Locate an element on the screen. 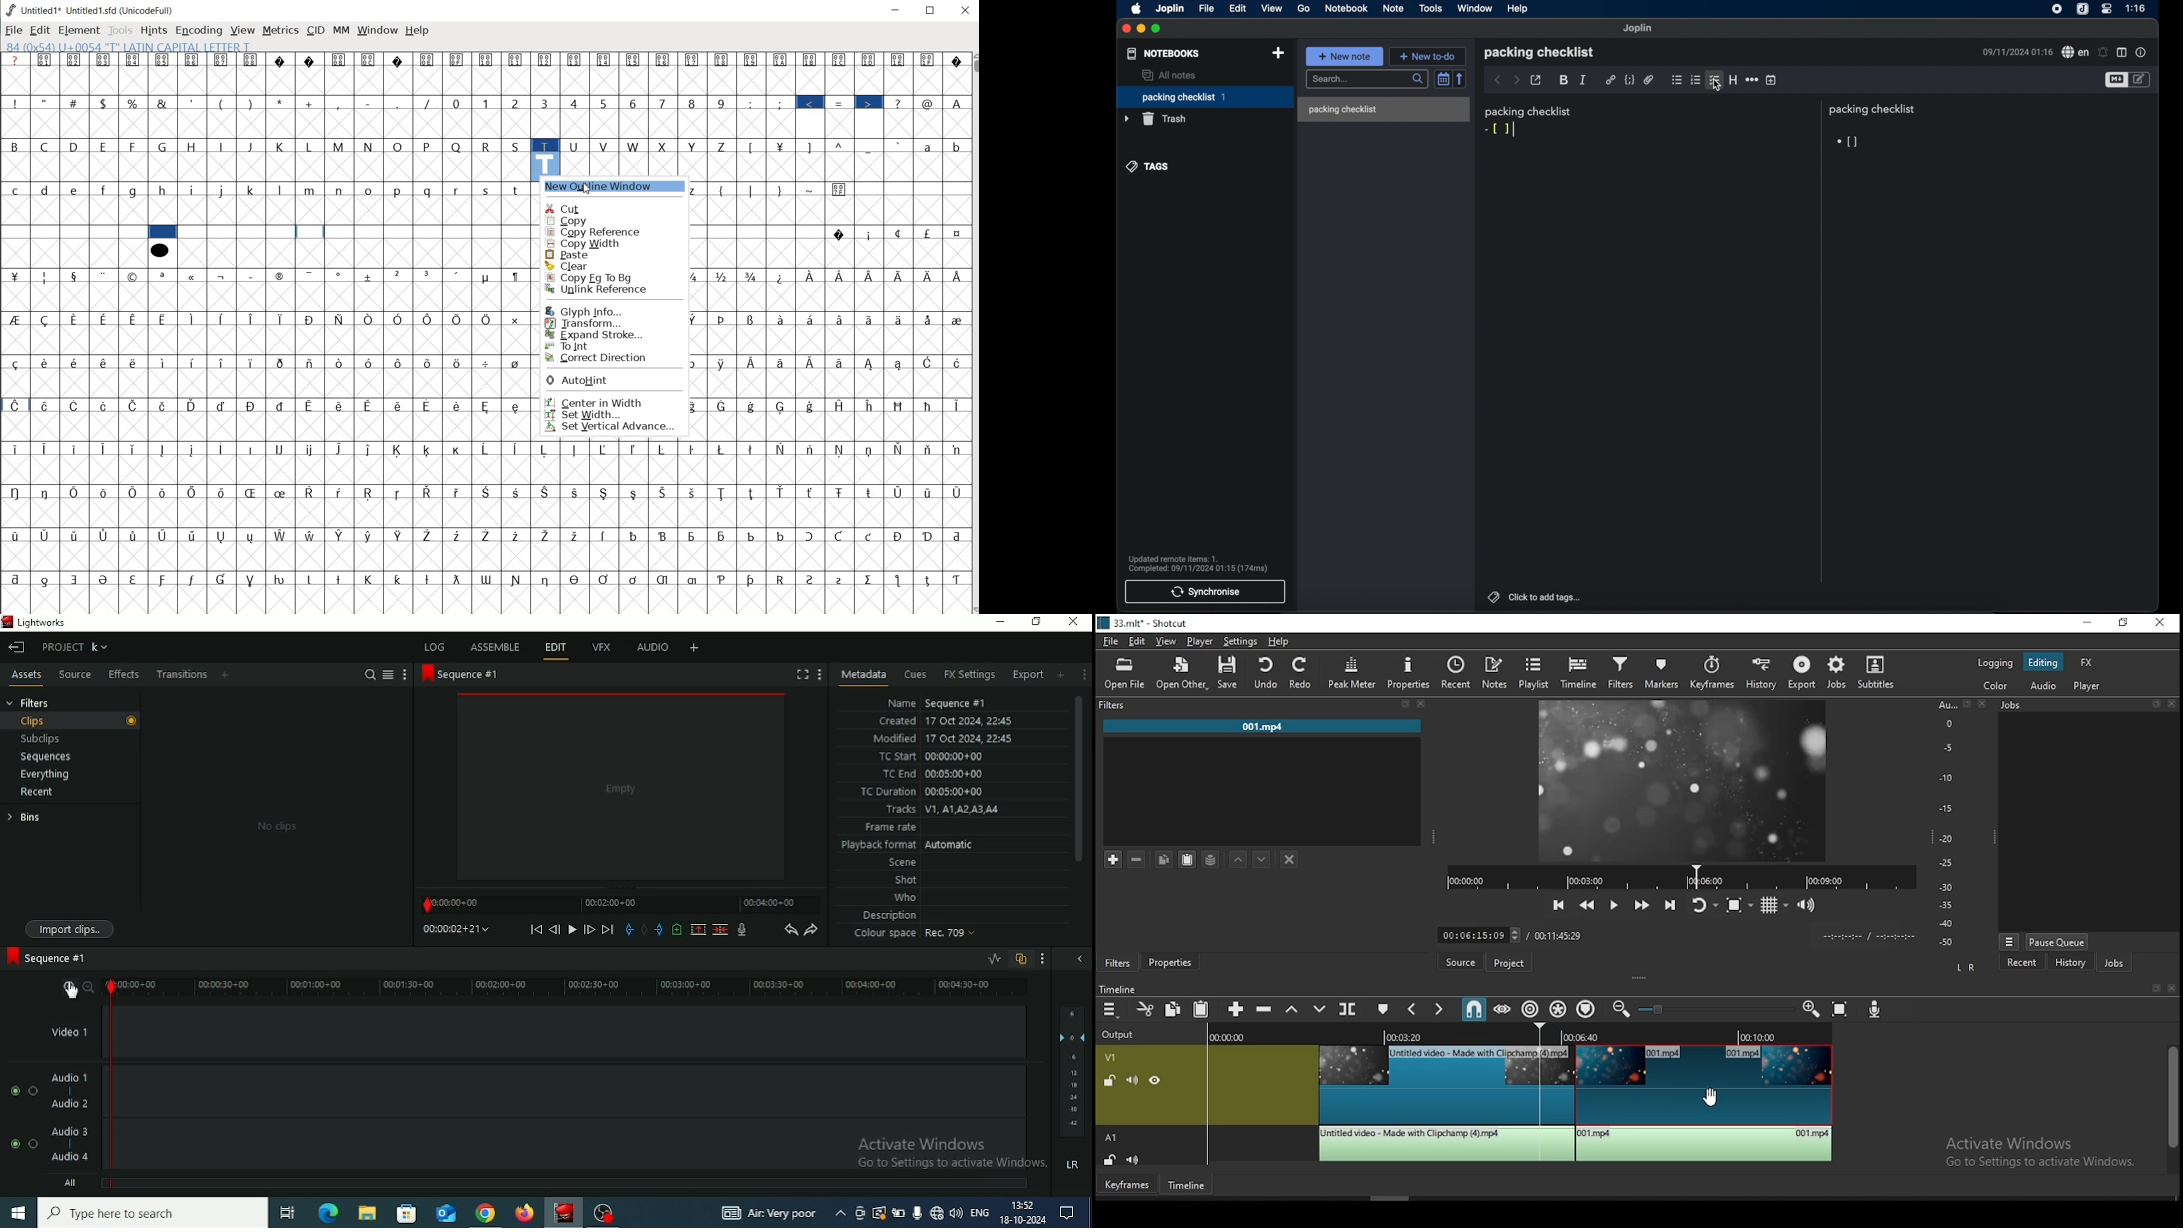  click to add tags is located at coordinates (1535, 596).